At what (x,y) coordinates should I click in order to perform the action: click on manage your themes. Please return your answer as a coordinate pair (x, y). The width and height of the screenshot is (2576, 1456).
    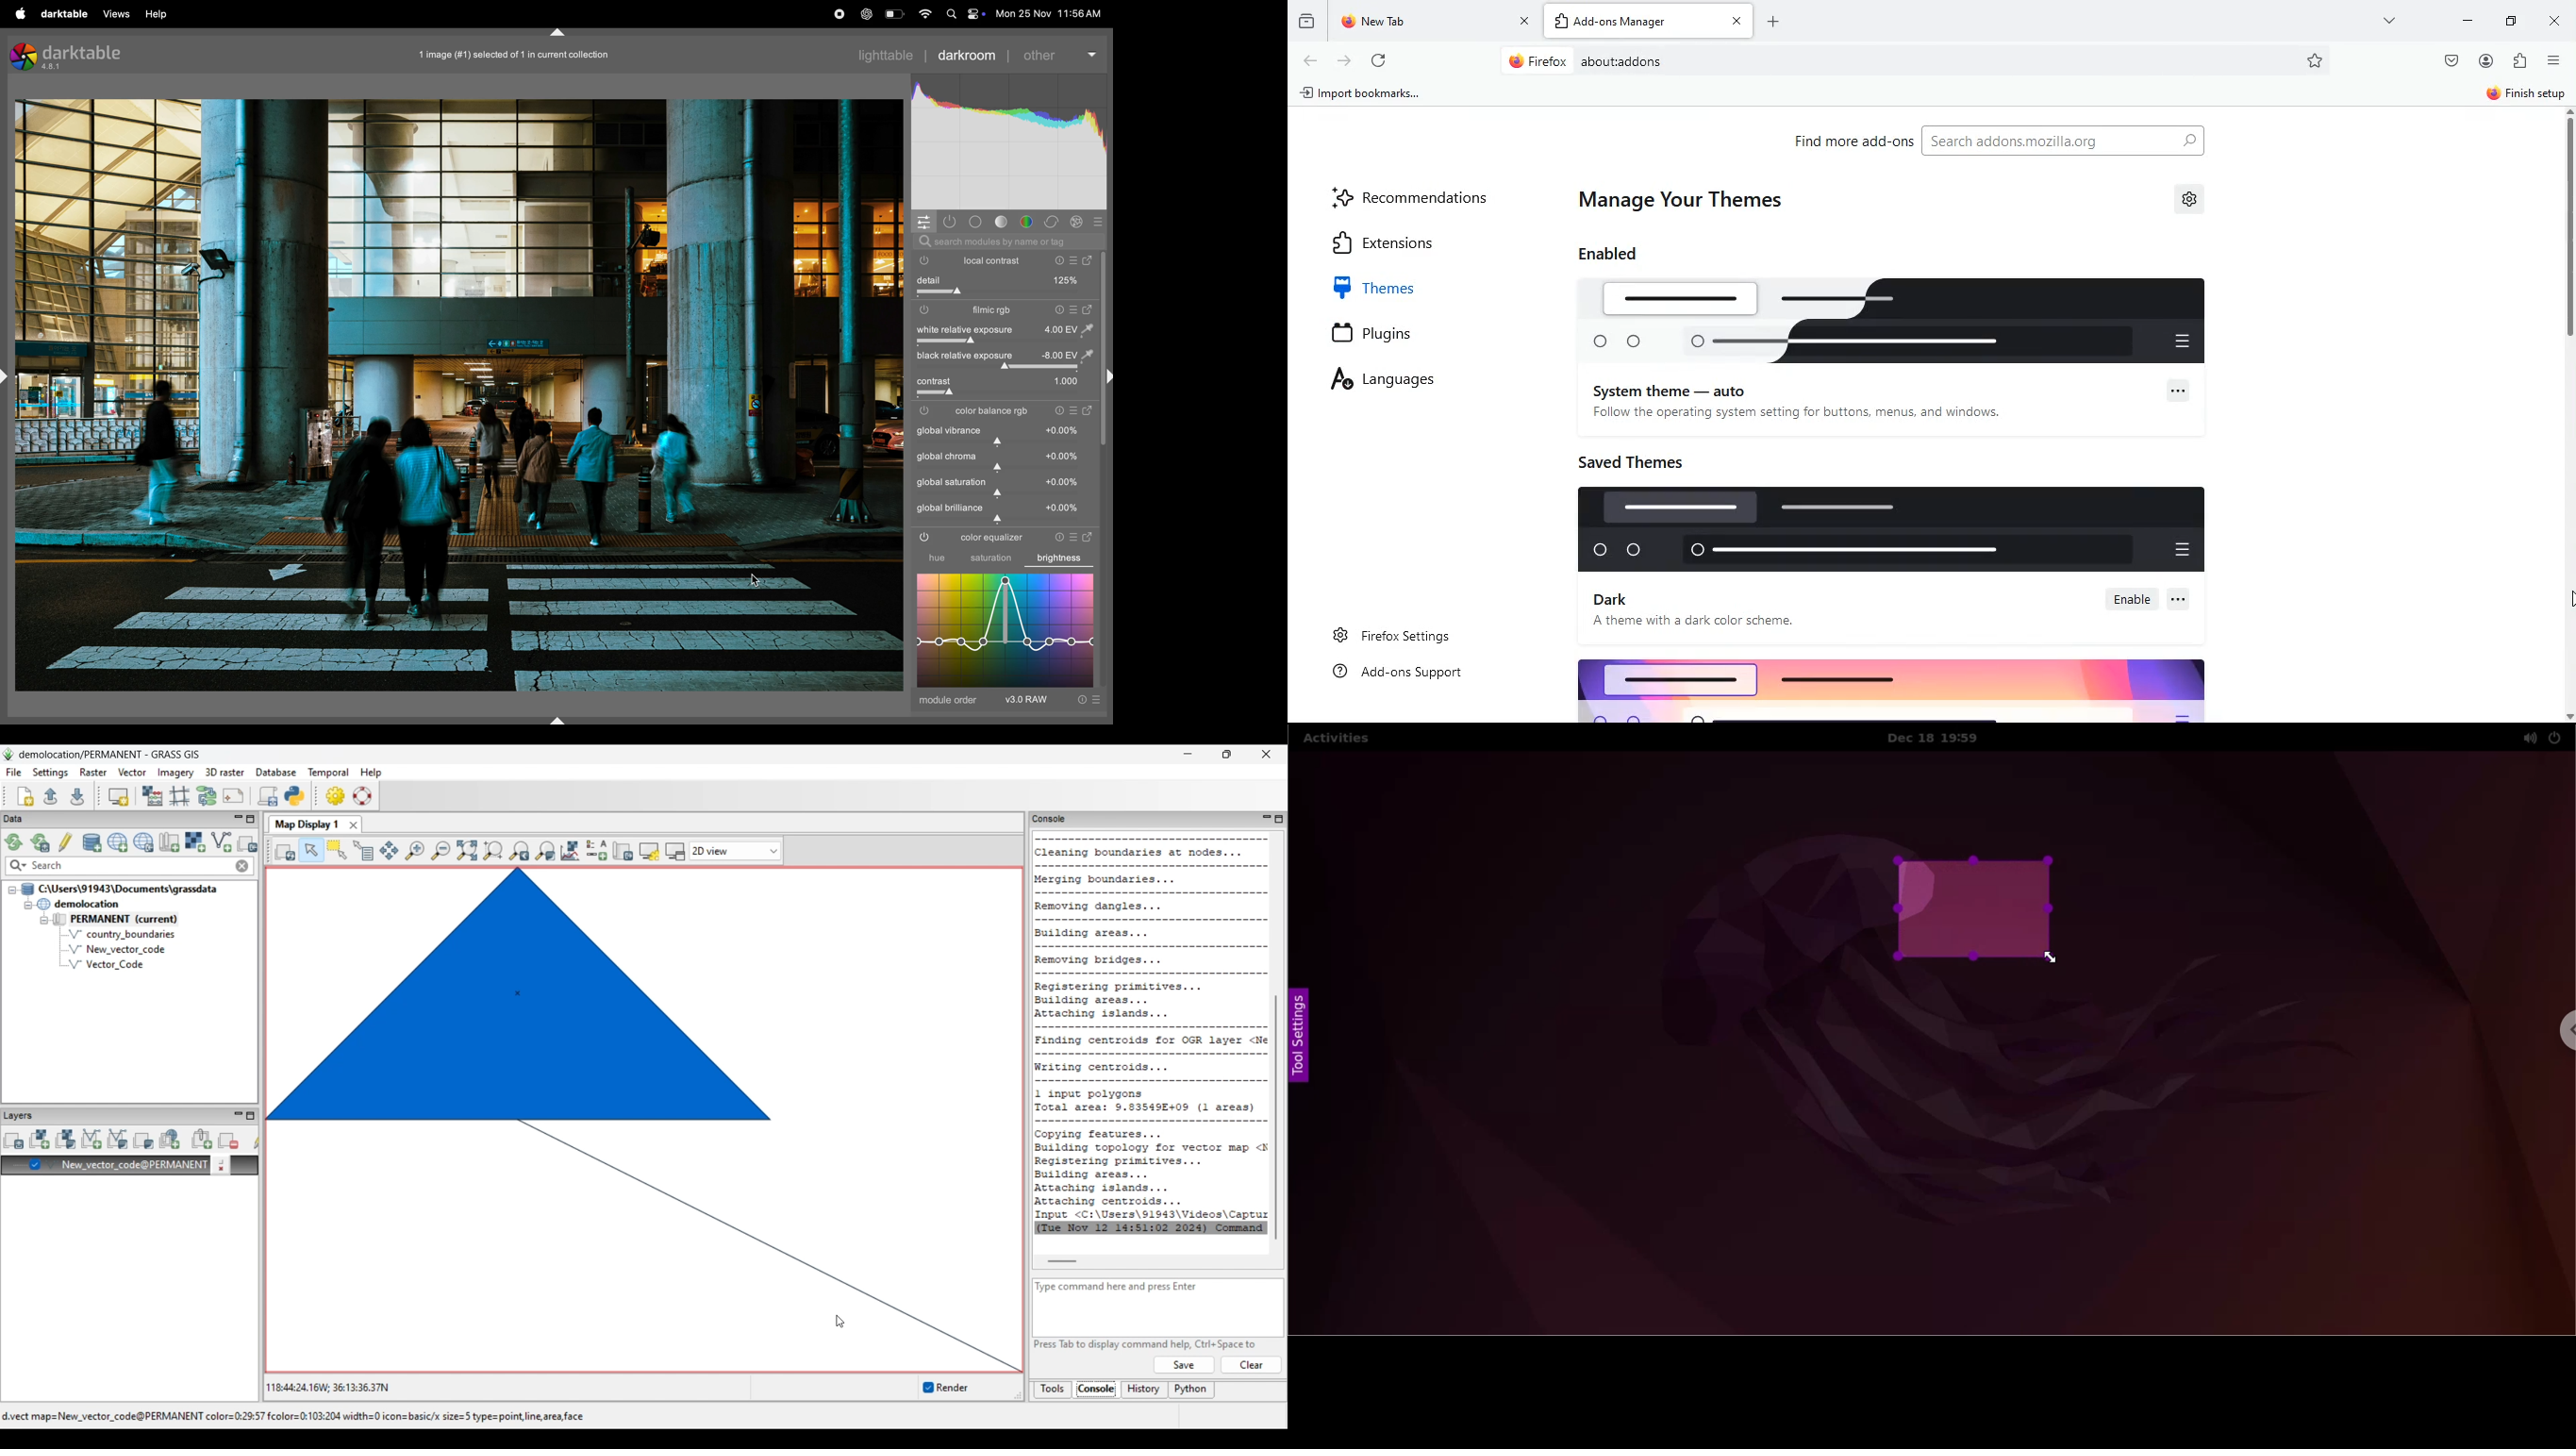
    Looking at the image, I should click on (1689, 201).